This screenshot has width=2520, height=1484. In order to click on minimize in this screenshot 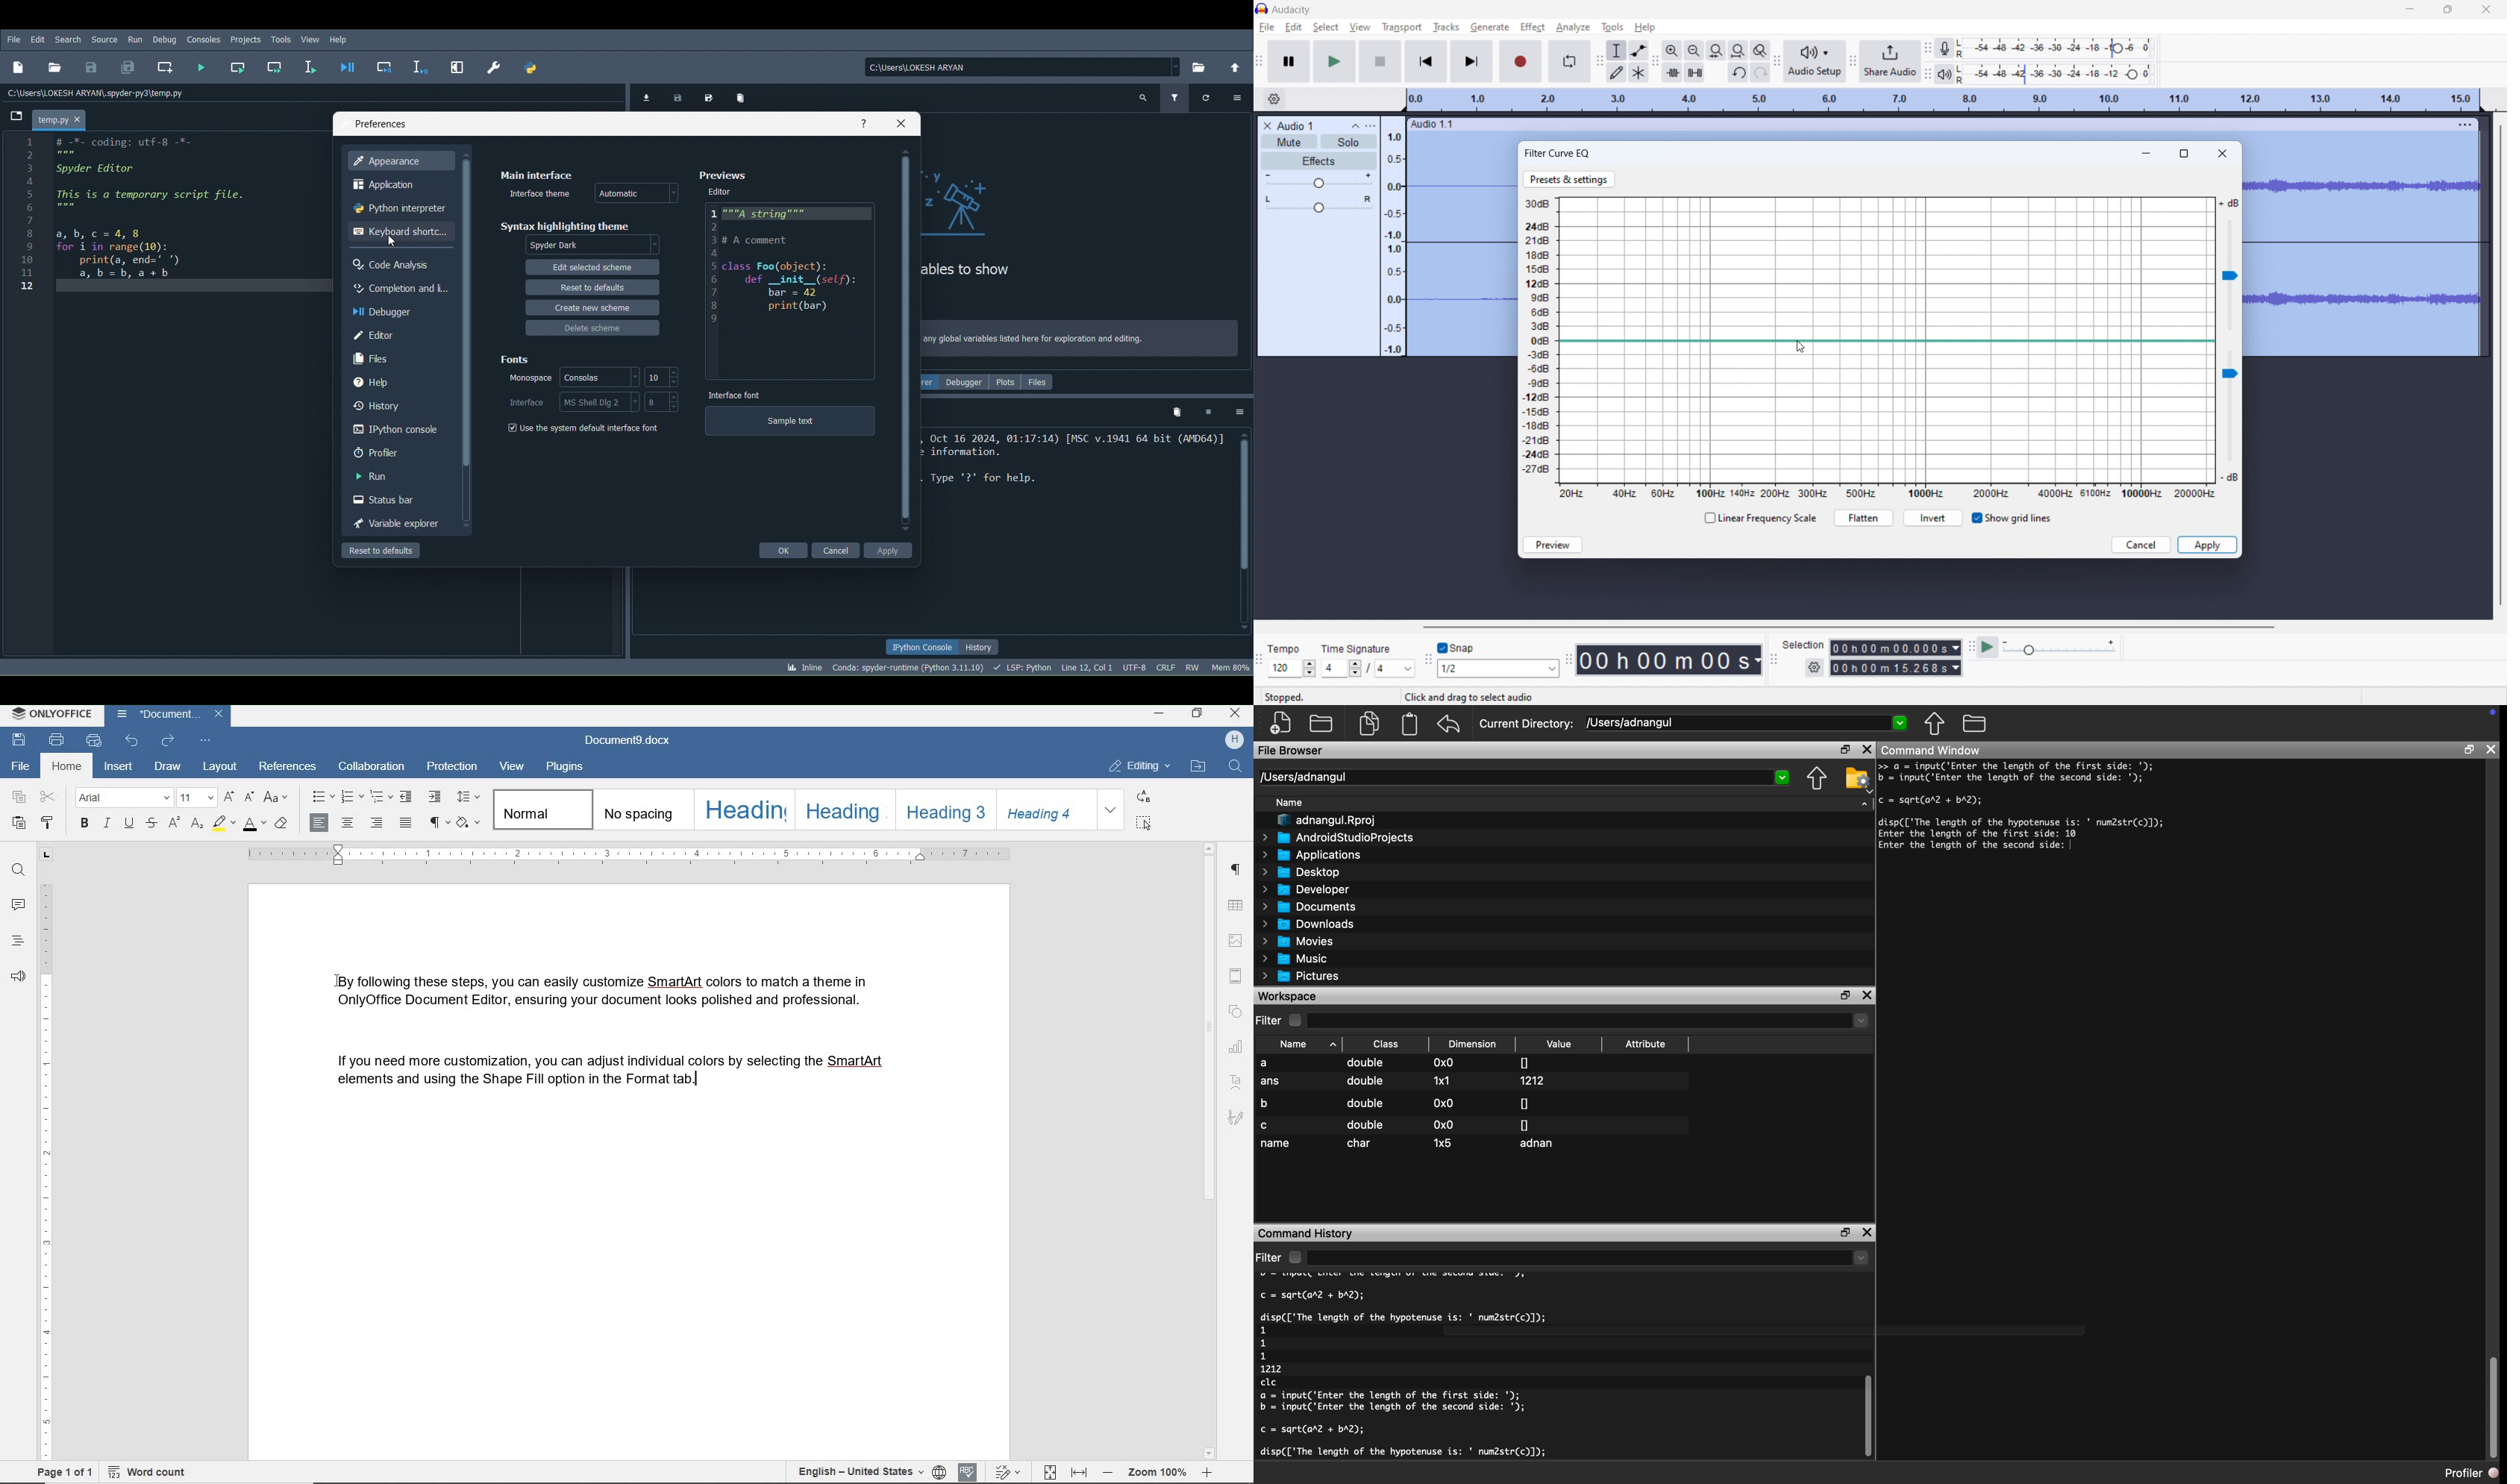, I will do `click(1160, 713)`.